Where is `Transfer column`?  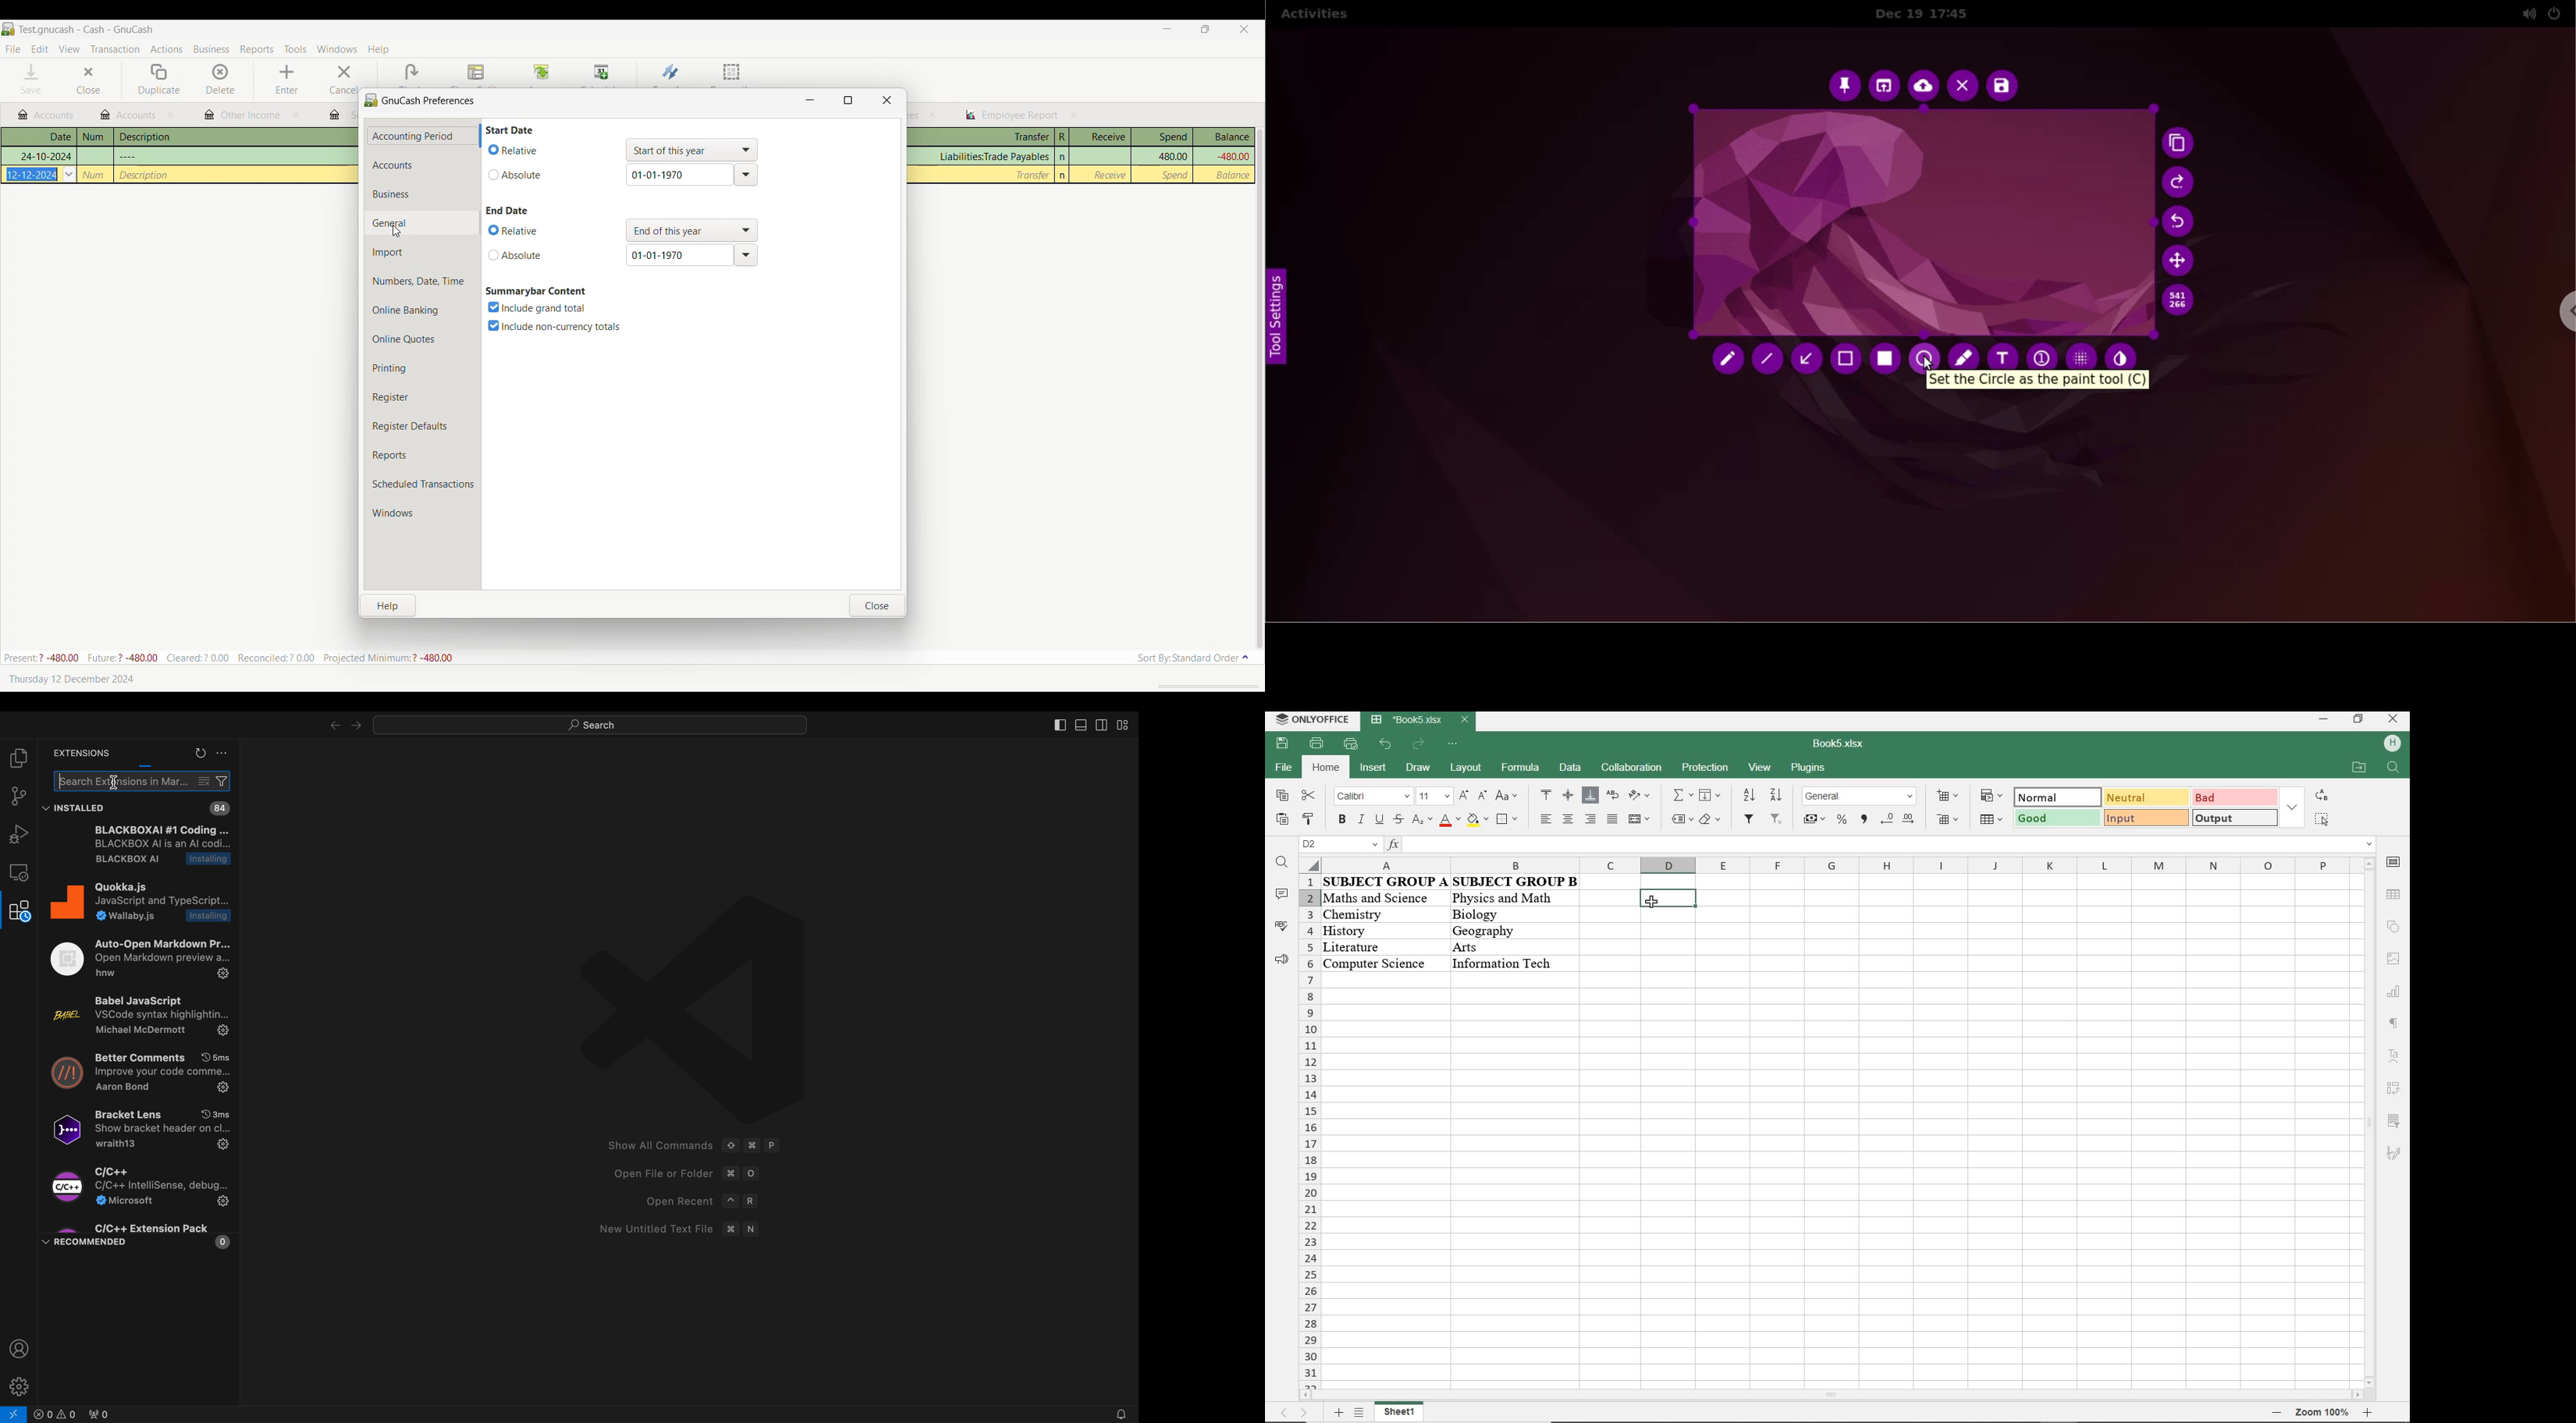
Transfer column is located at coordinates (992, 157).